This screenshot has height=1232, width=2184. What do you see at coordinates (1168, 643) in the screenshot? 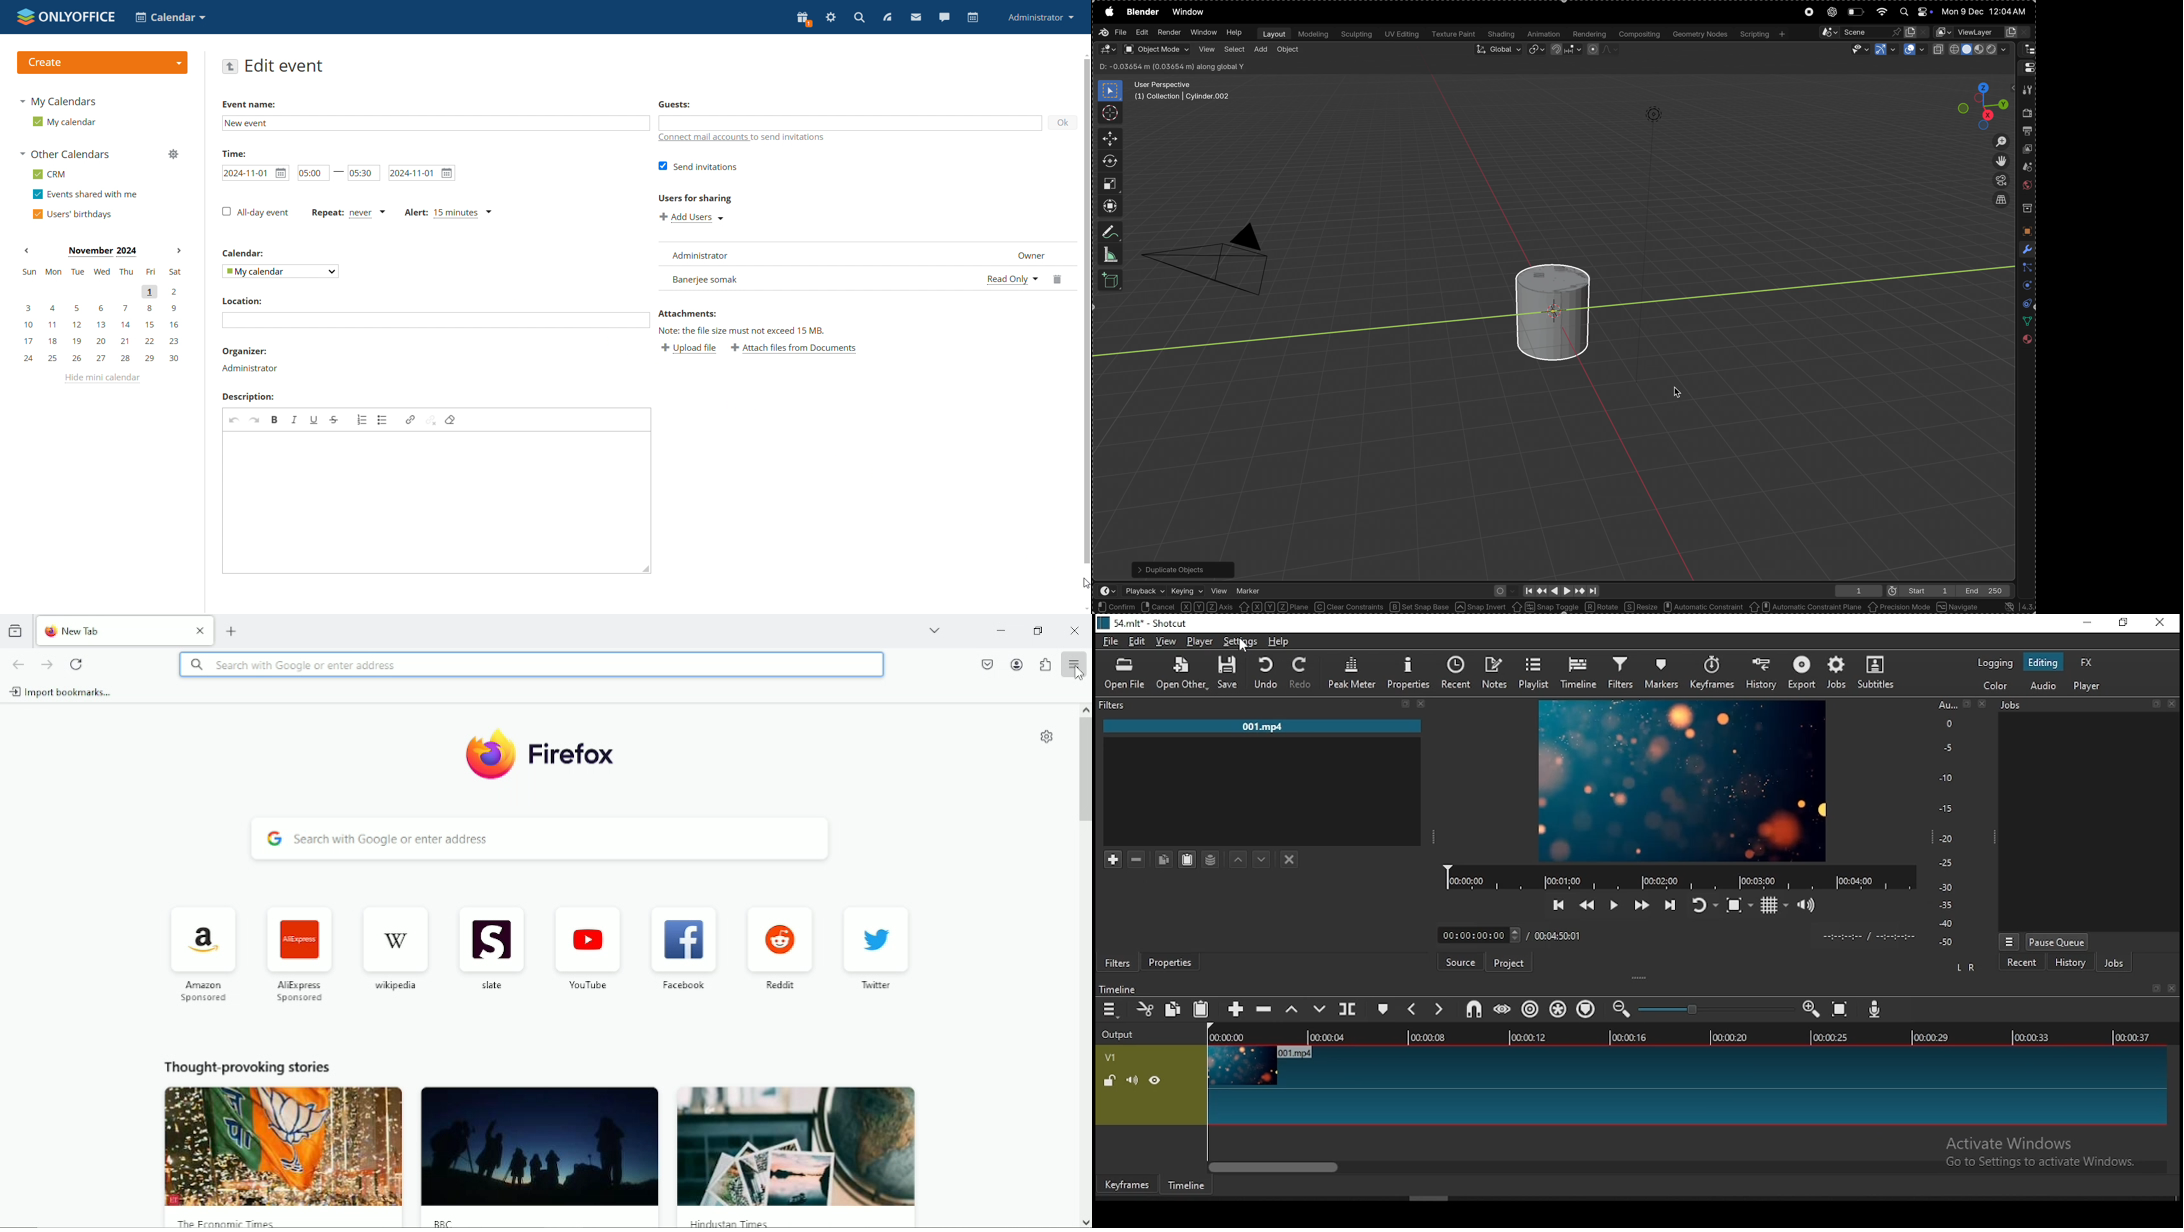
I see `view` at bounding box center [1168, 643].